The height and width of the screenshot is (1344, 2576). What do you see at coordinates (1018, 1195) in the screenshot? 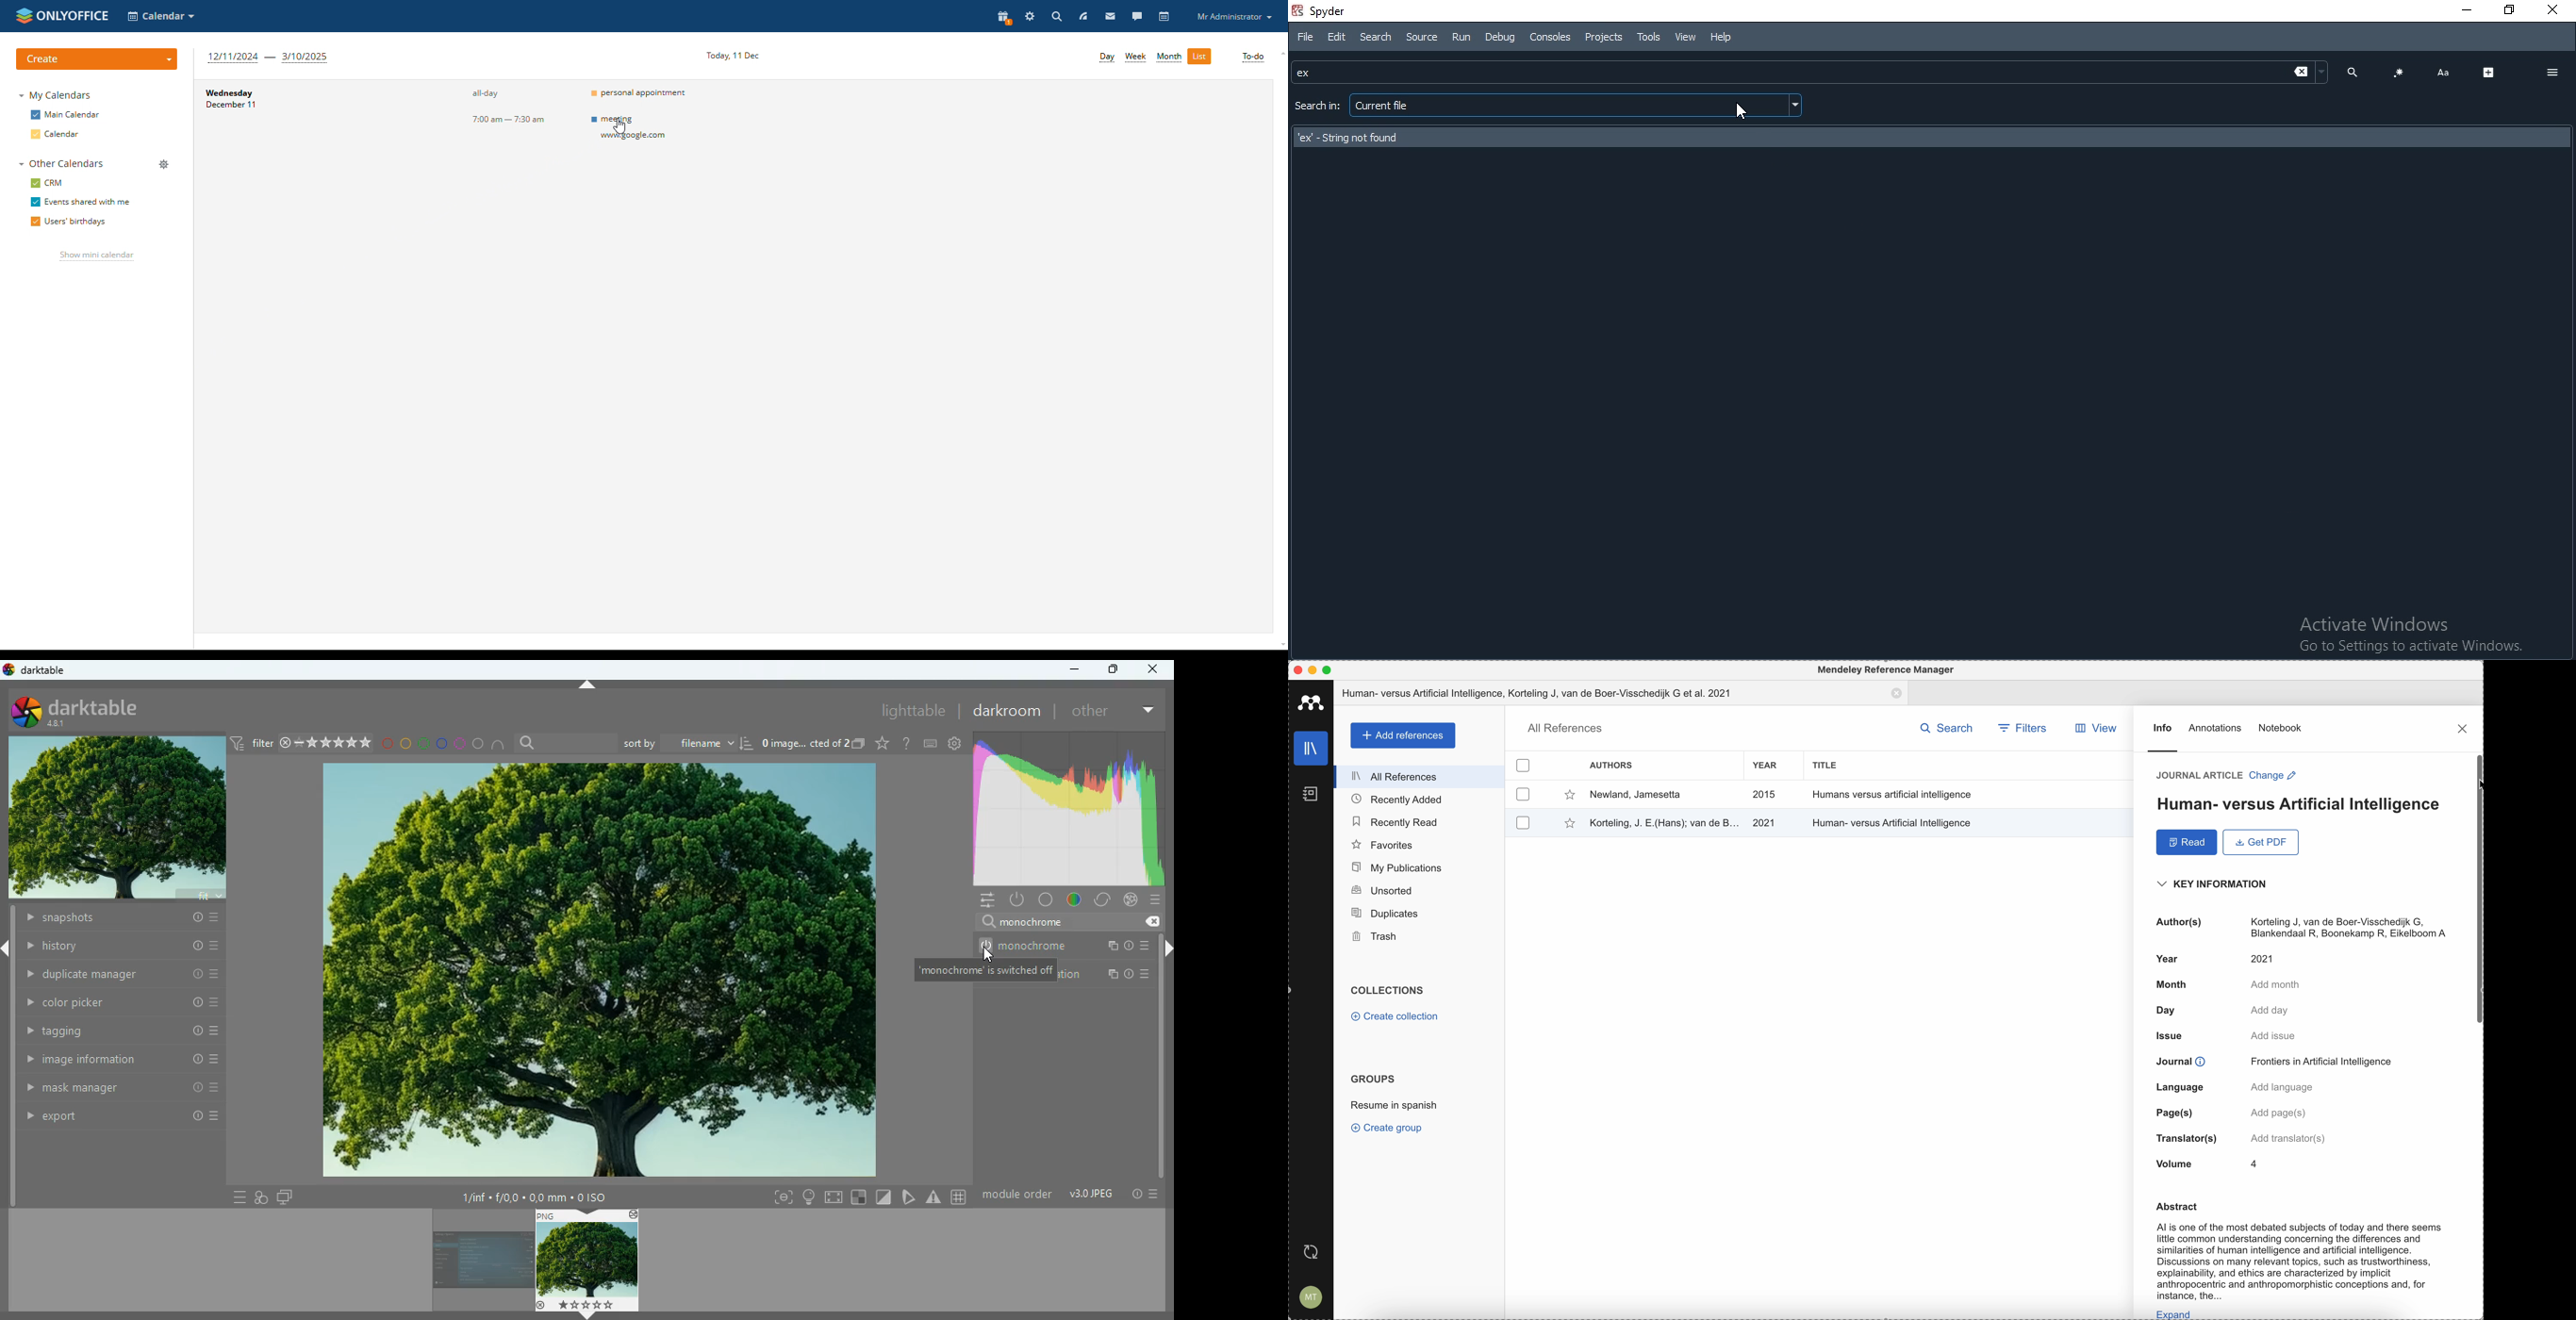
I see `module order` at bounding box center [1018, 1195].